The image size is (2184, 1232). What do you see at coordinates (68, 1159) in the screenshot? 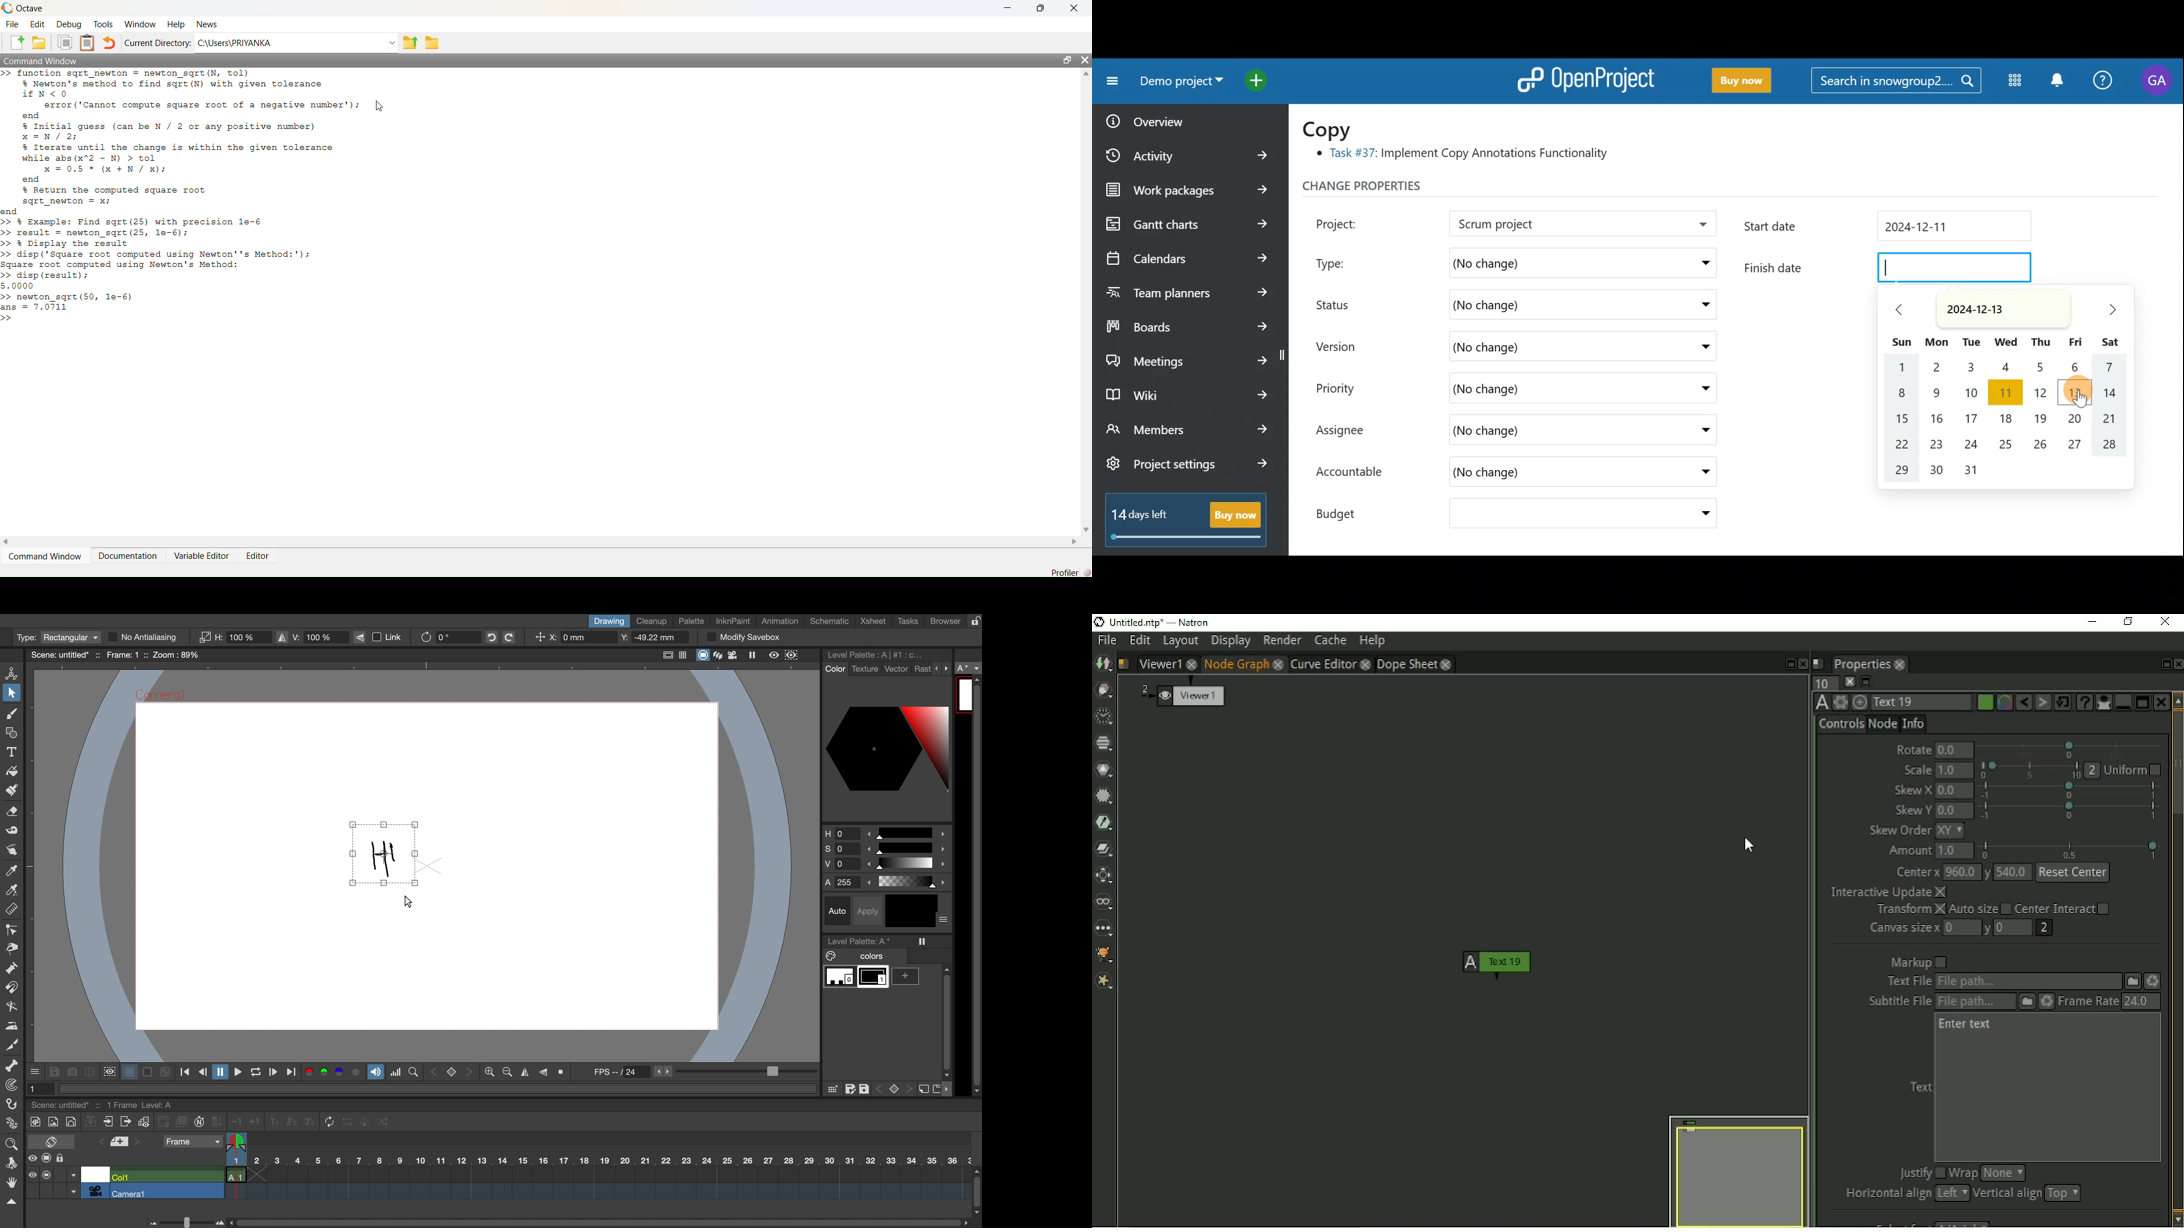
I see `lock toggle all` at bounding box center [68, 1159].